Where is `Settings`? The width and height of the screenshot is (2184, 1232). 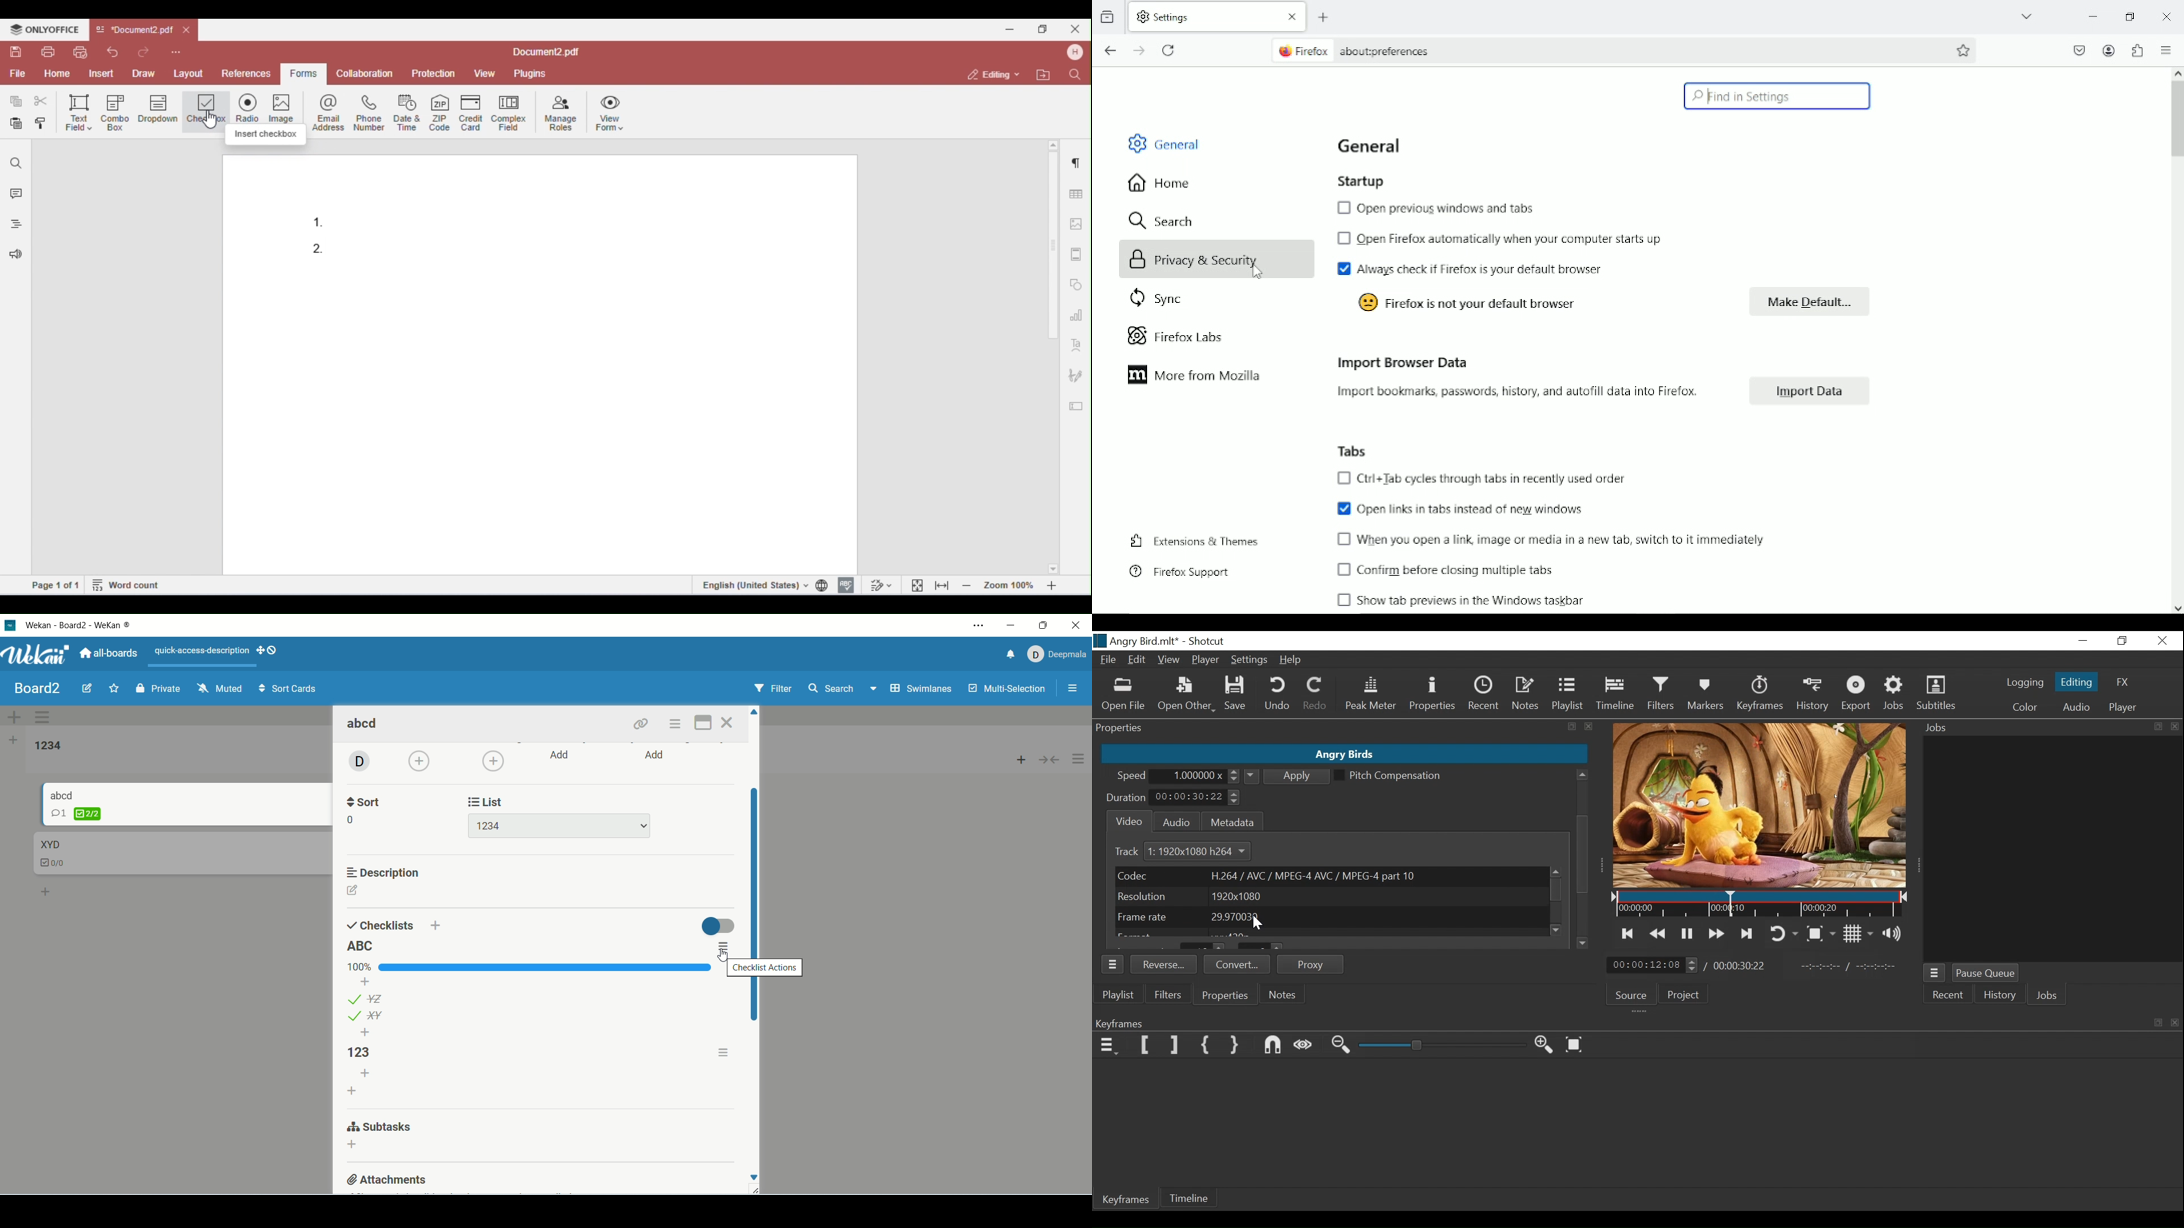 Settings is located at coordinates (1248, 661).